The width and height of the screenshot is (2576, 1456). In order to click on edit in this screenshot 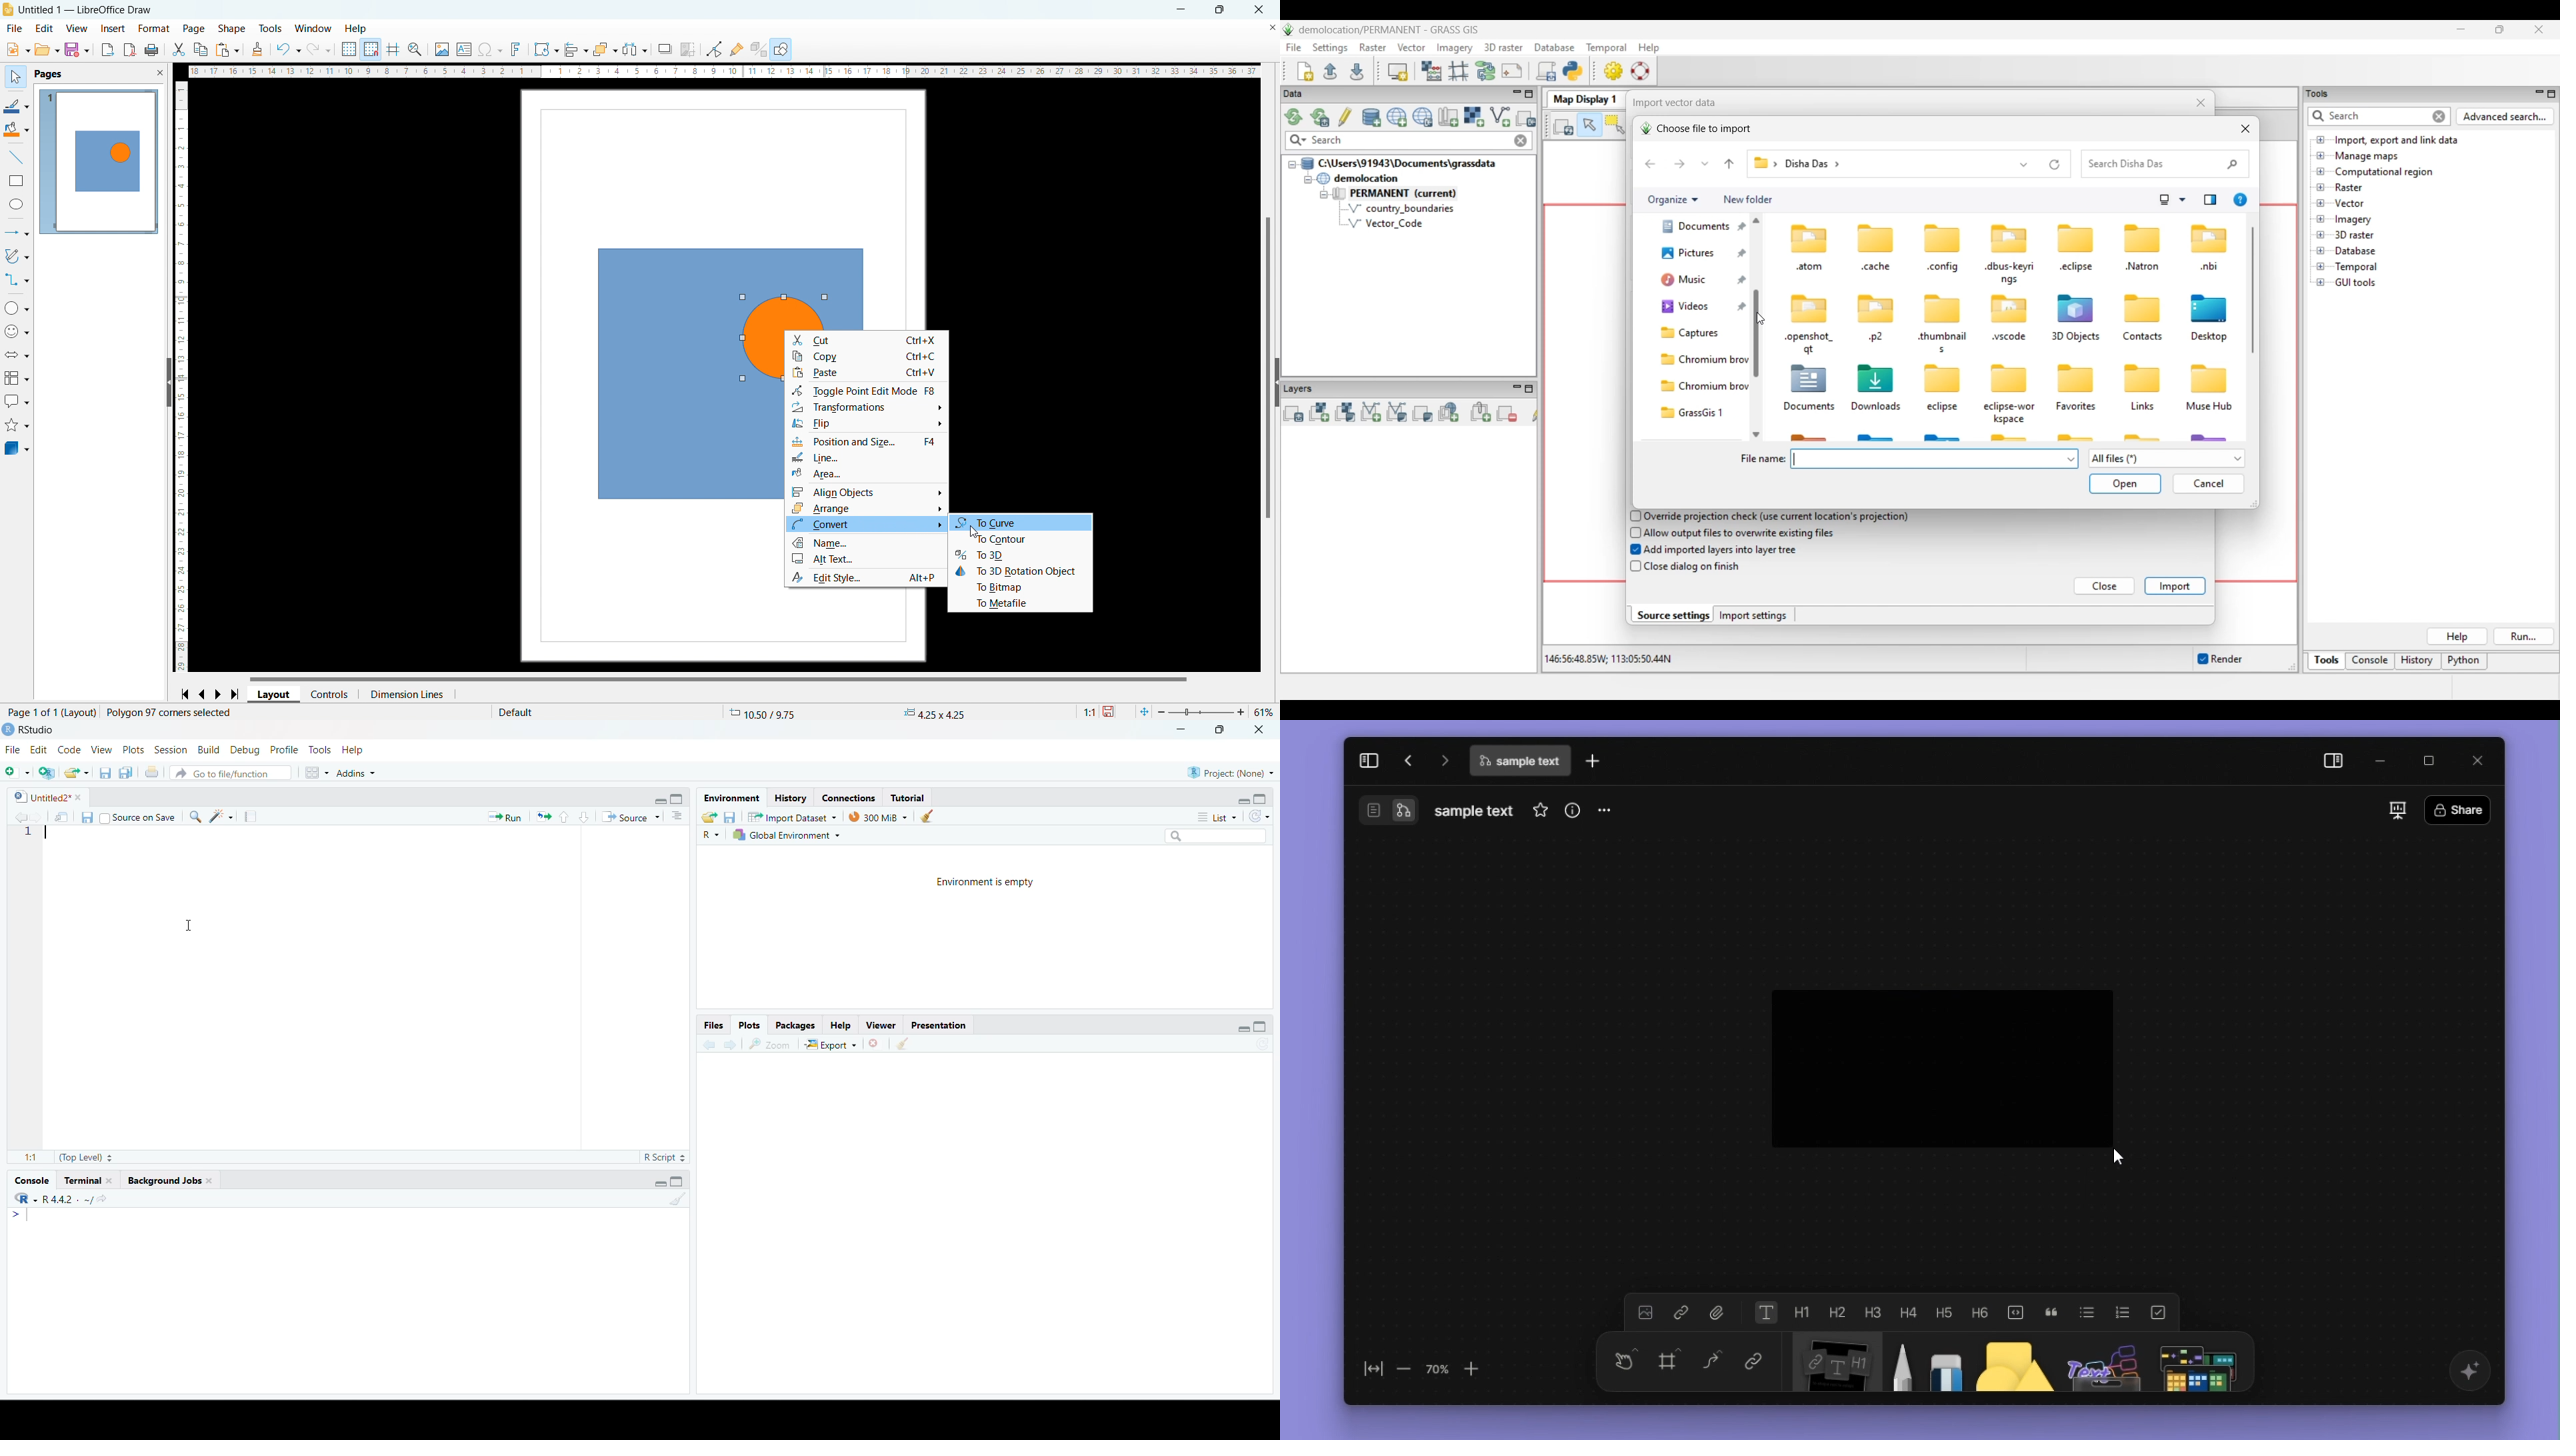, I will do `click(43, 28)`.